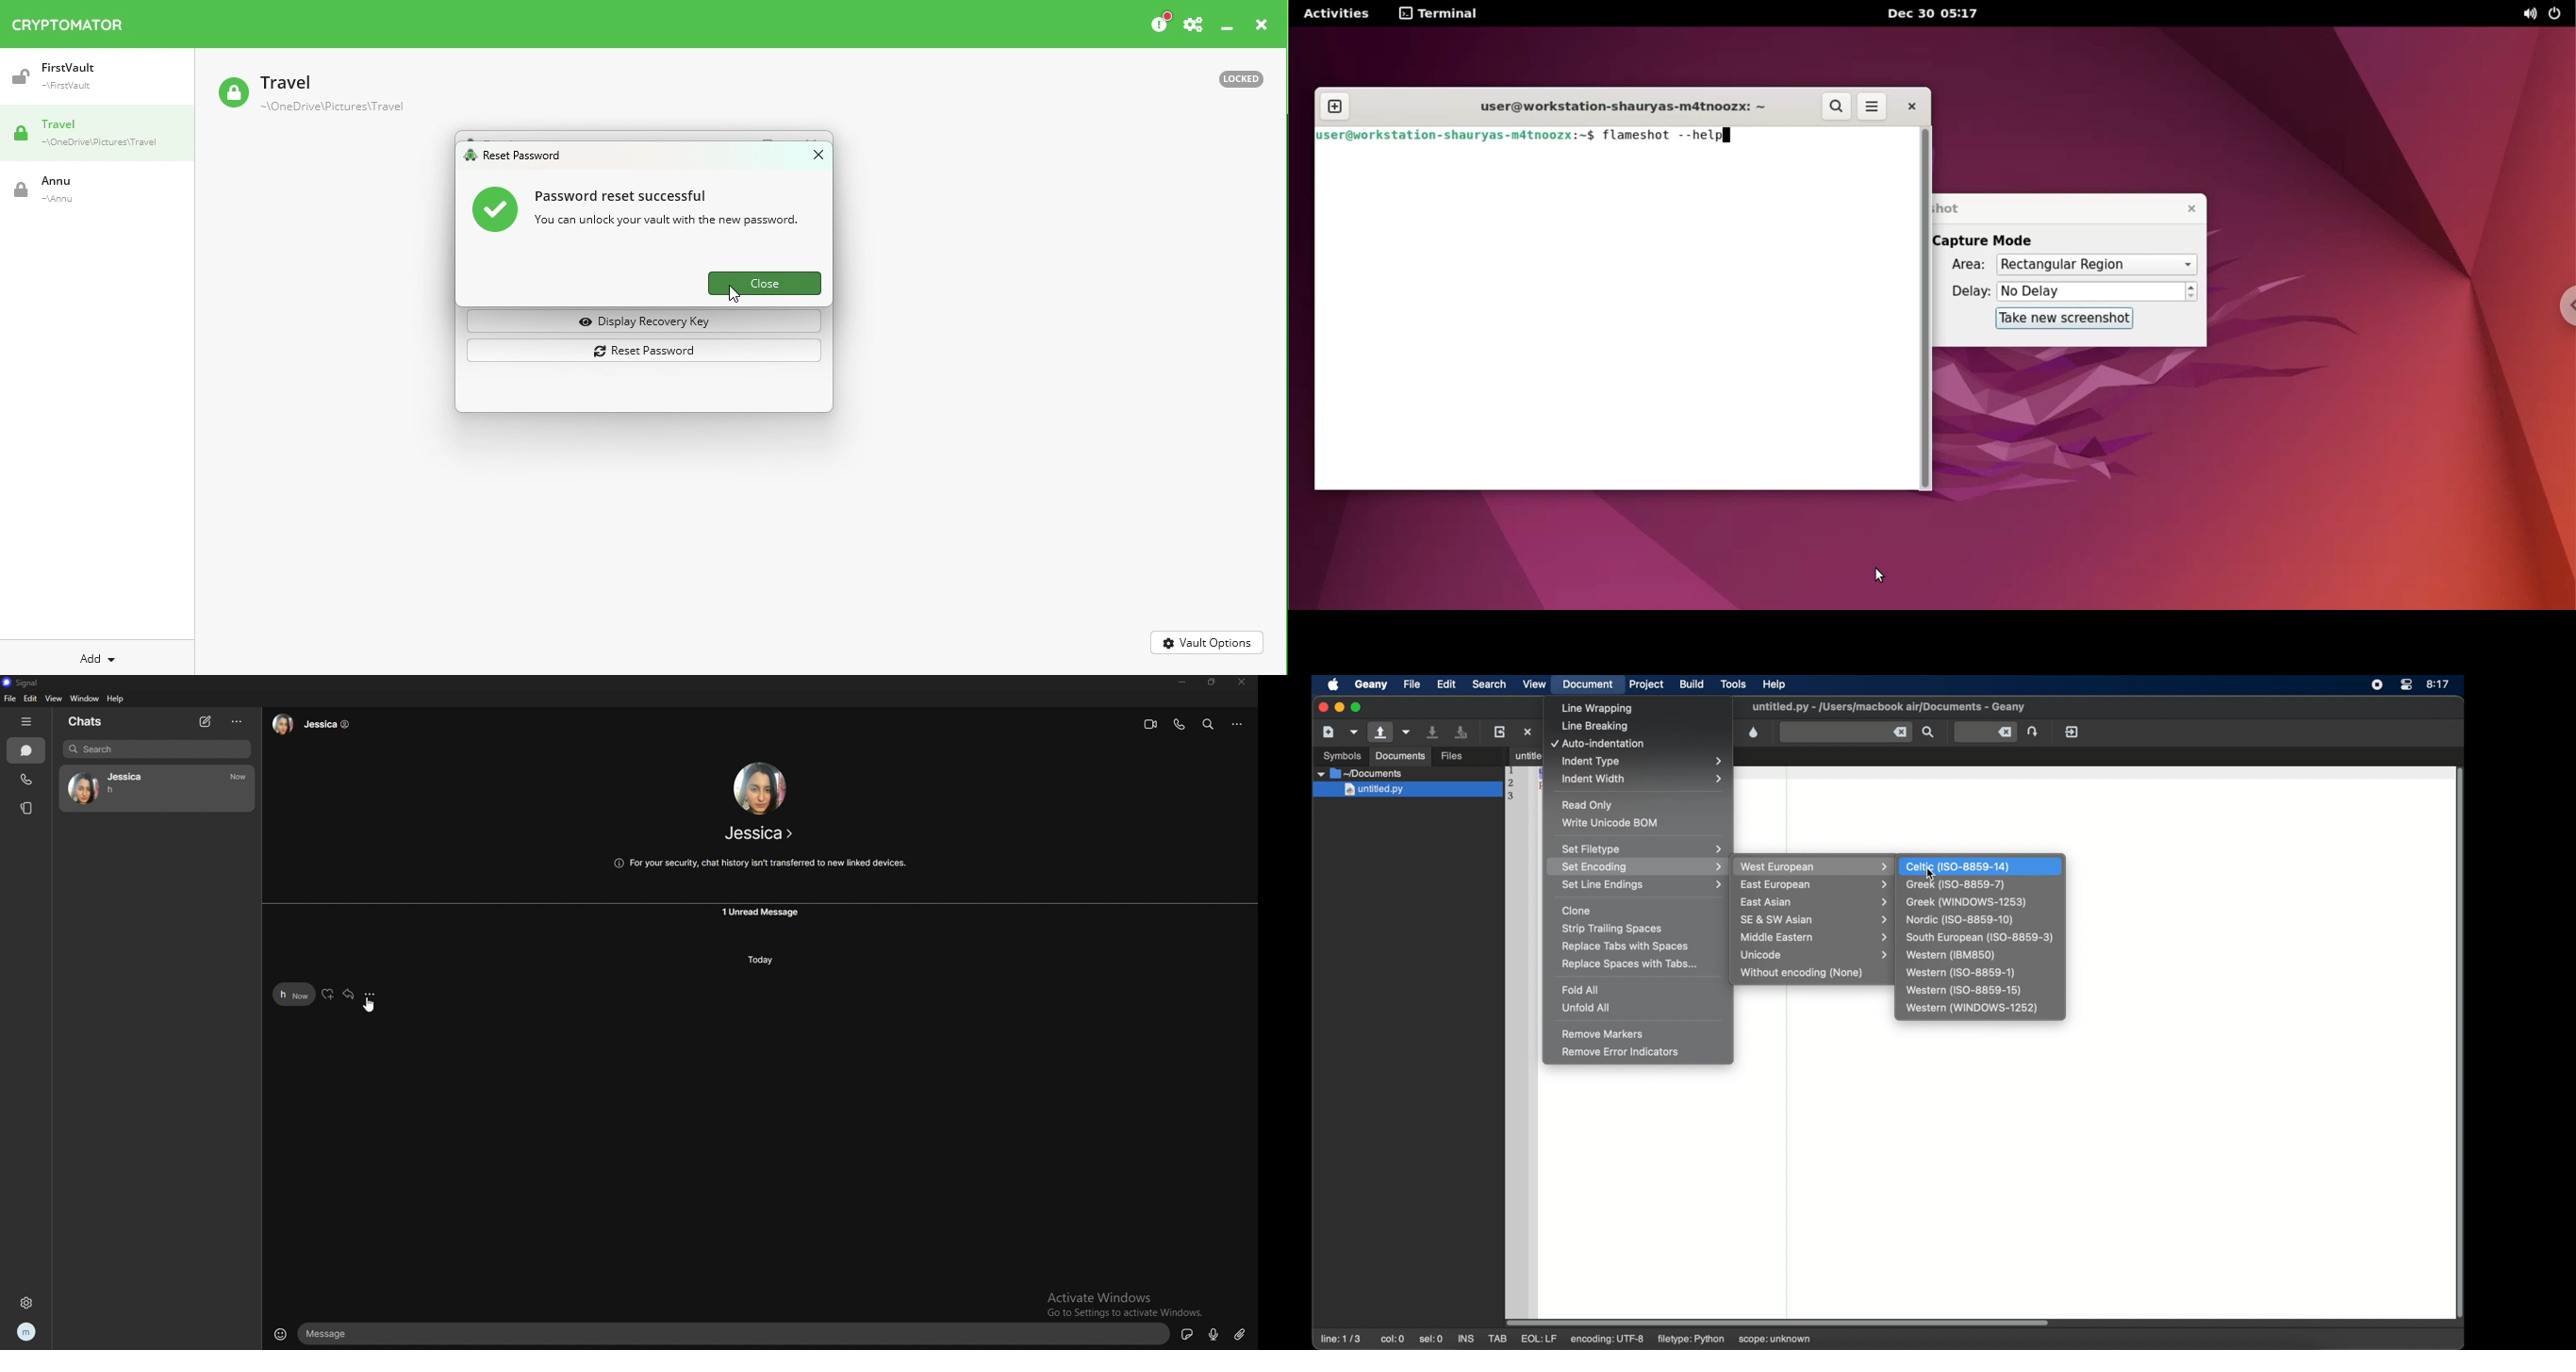  What do you see at coordinates (1534, 684) in the screenshot?
I see `view` at bounding box center [1534, 684].